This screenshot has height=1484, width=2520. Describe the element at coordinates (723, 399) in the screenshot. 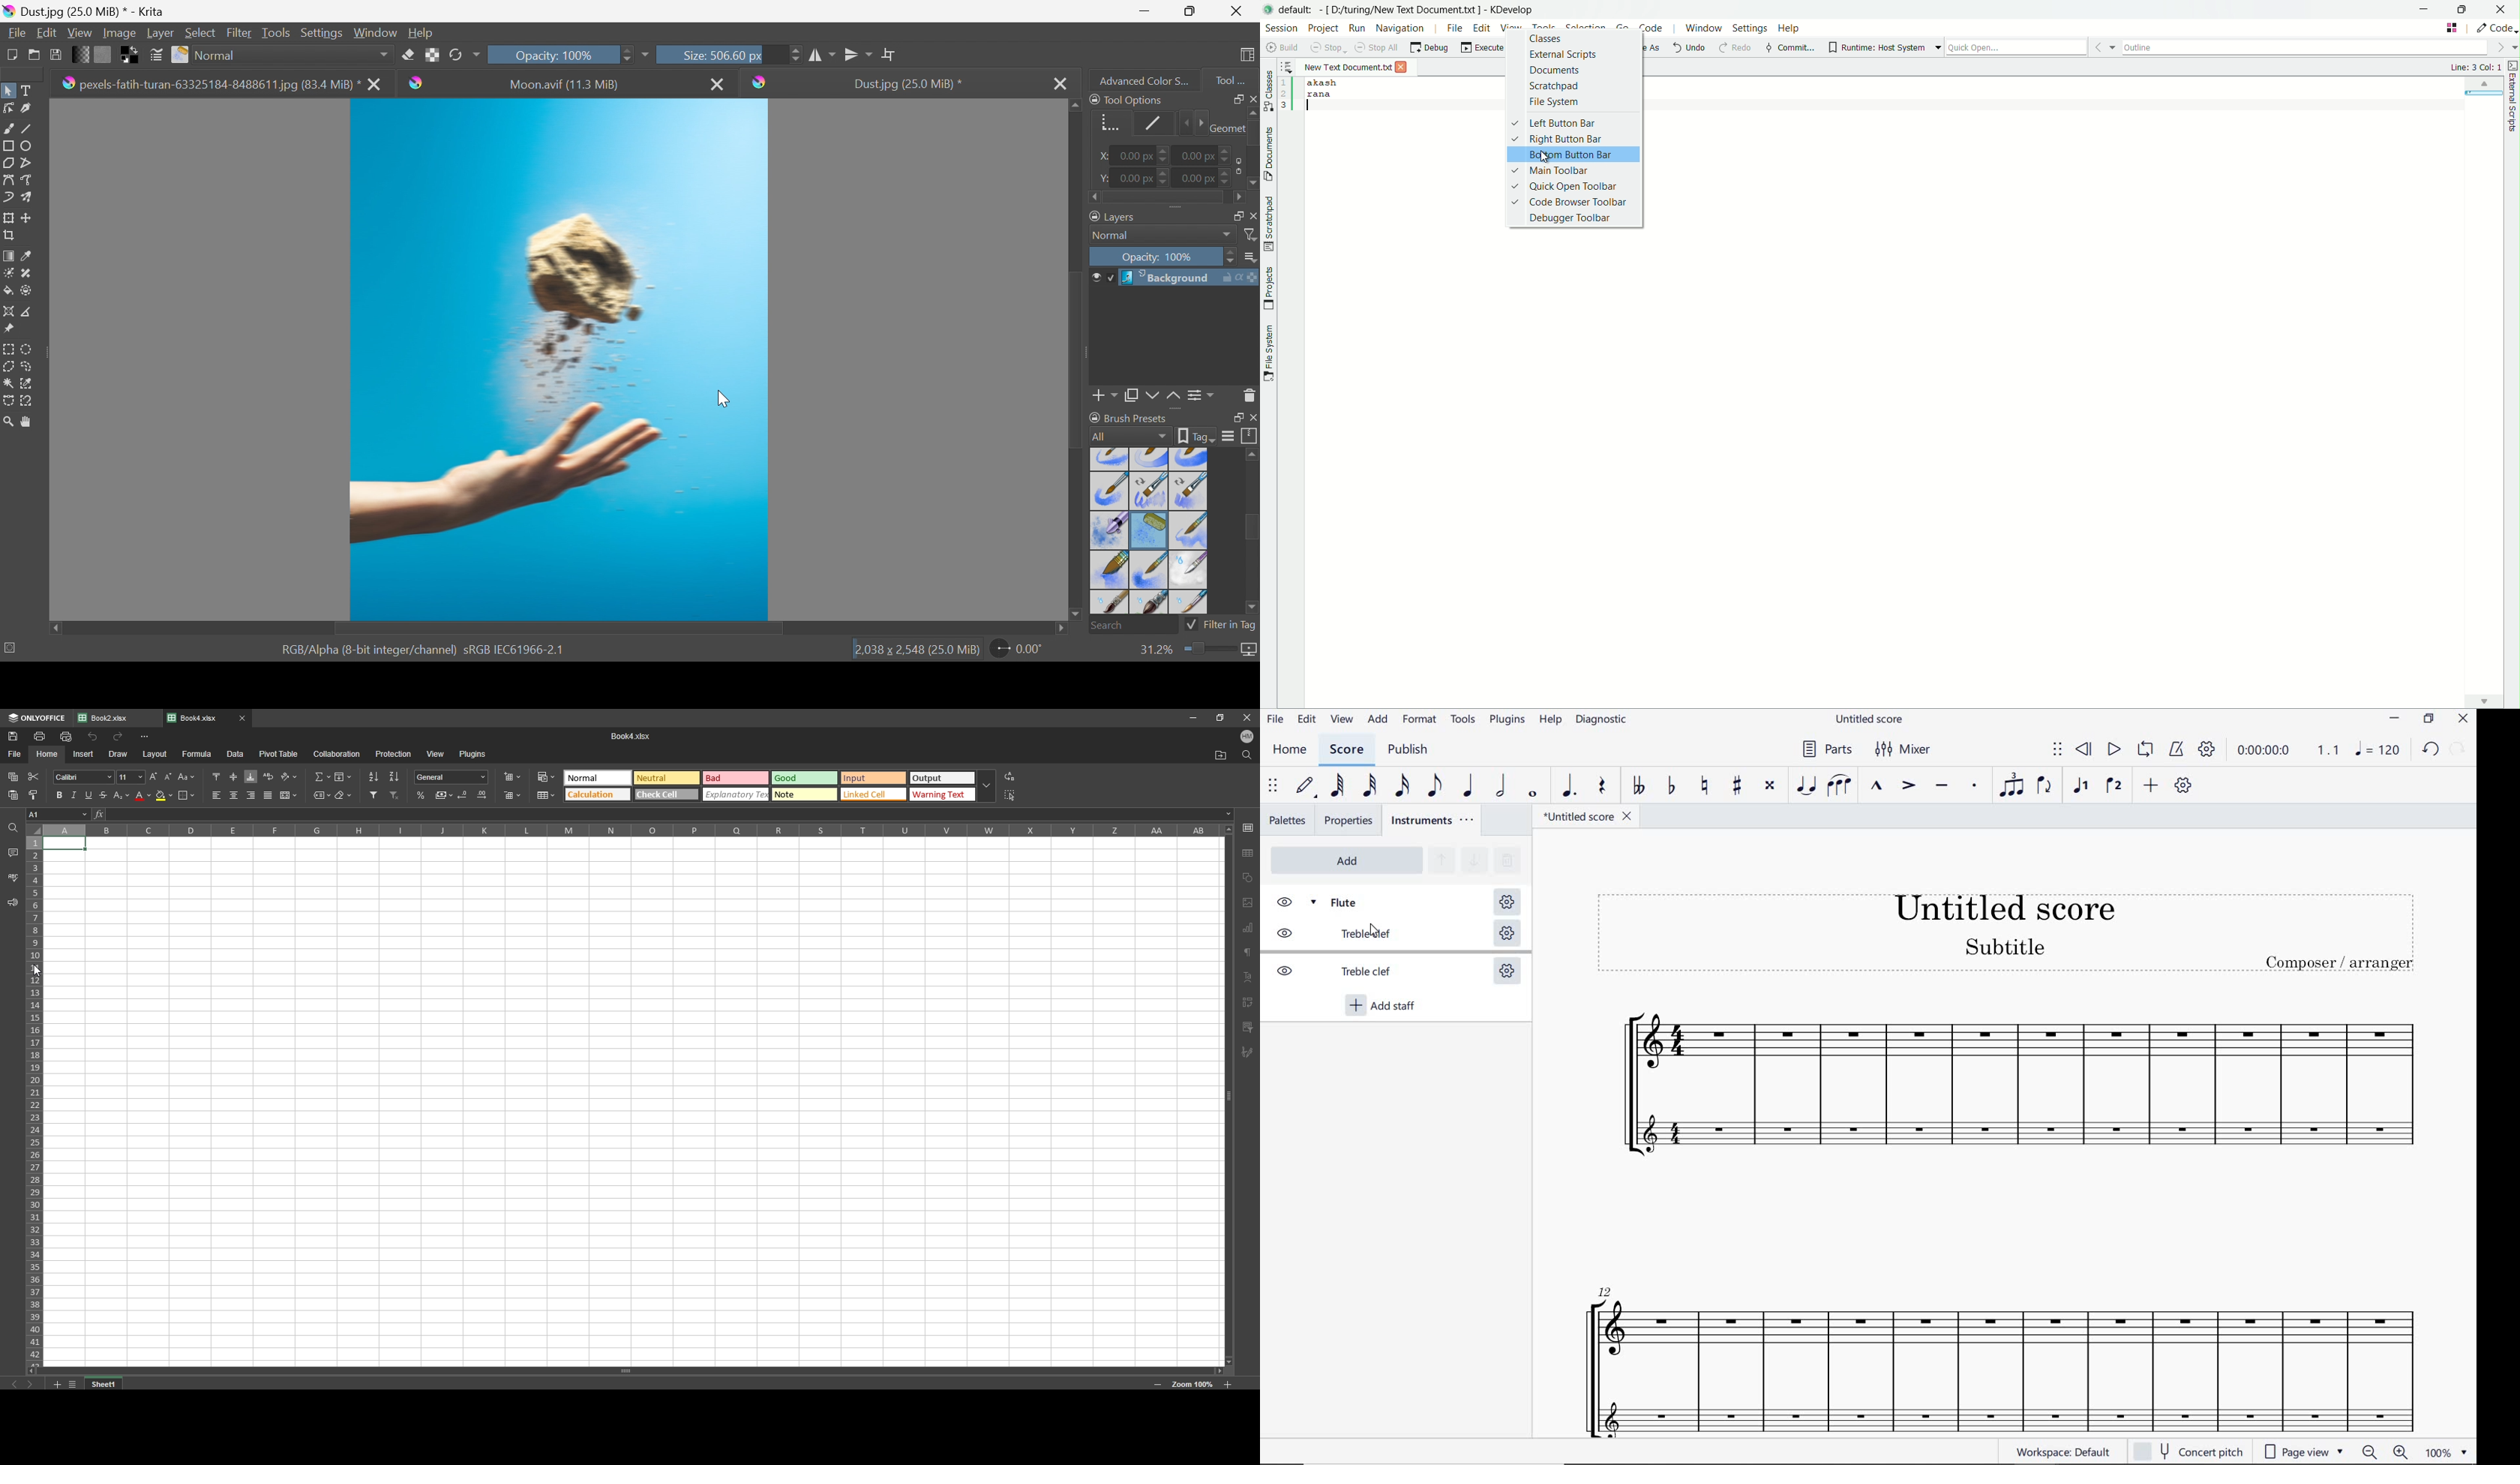

I see `Cursor` at that location.